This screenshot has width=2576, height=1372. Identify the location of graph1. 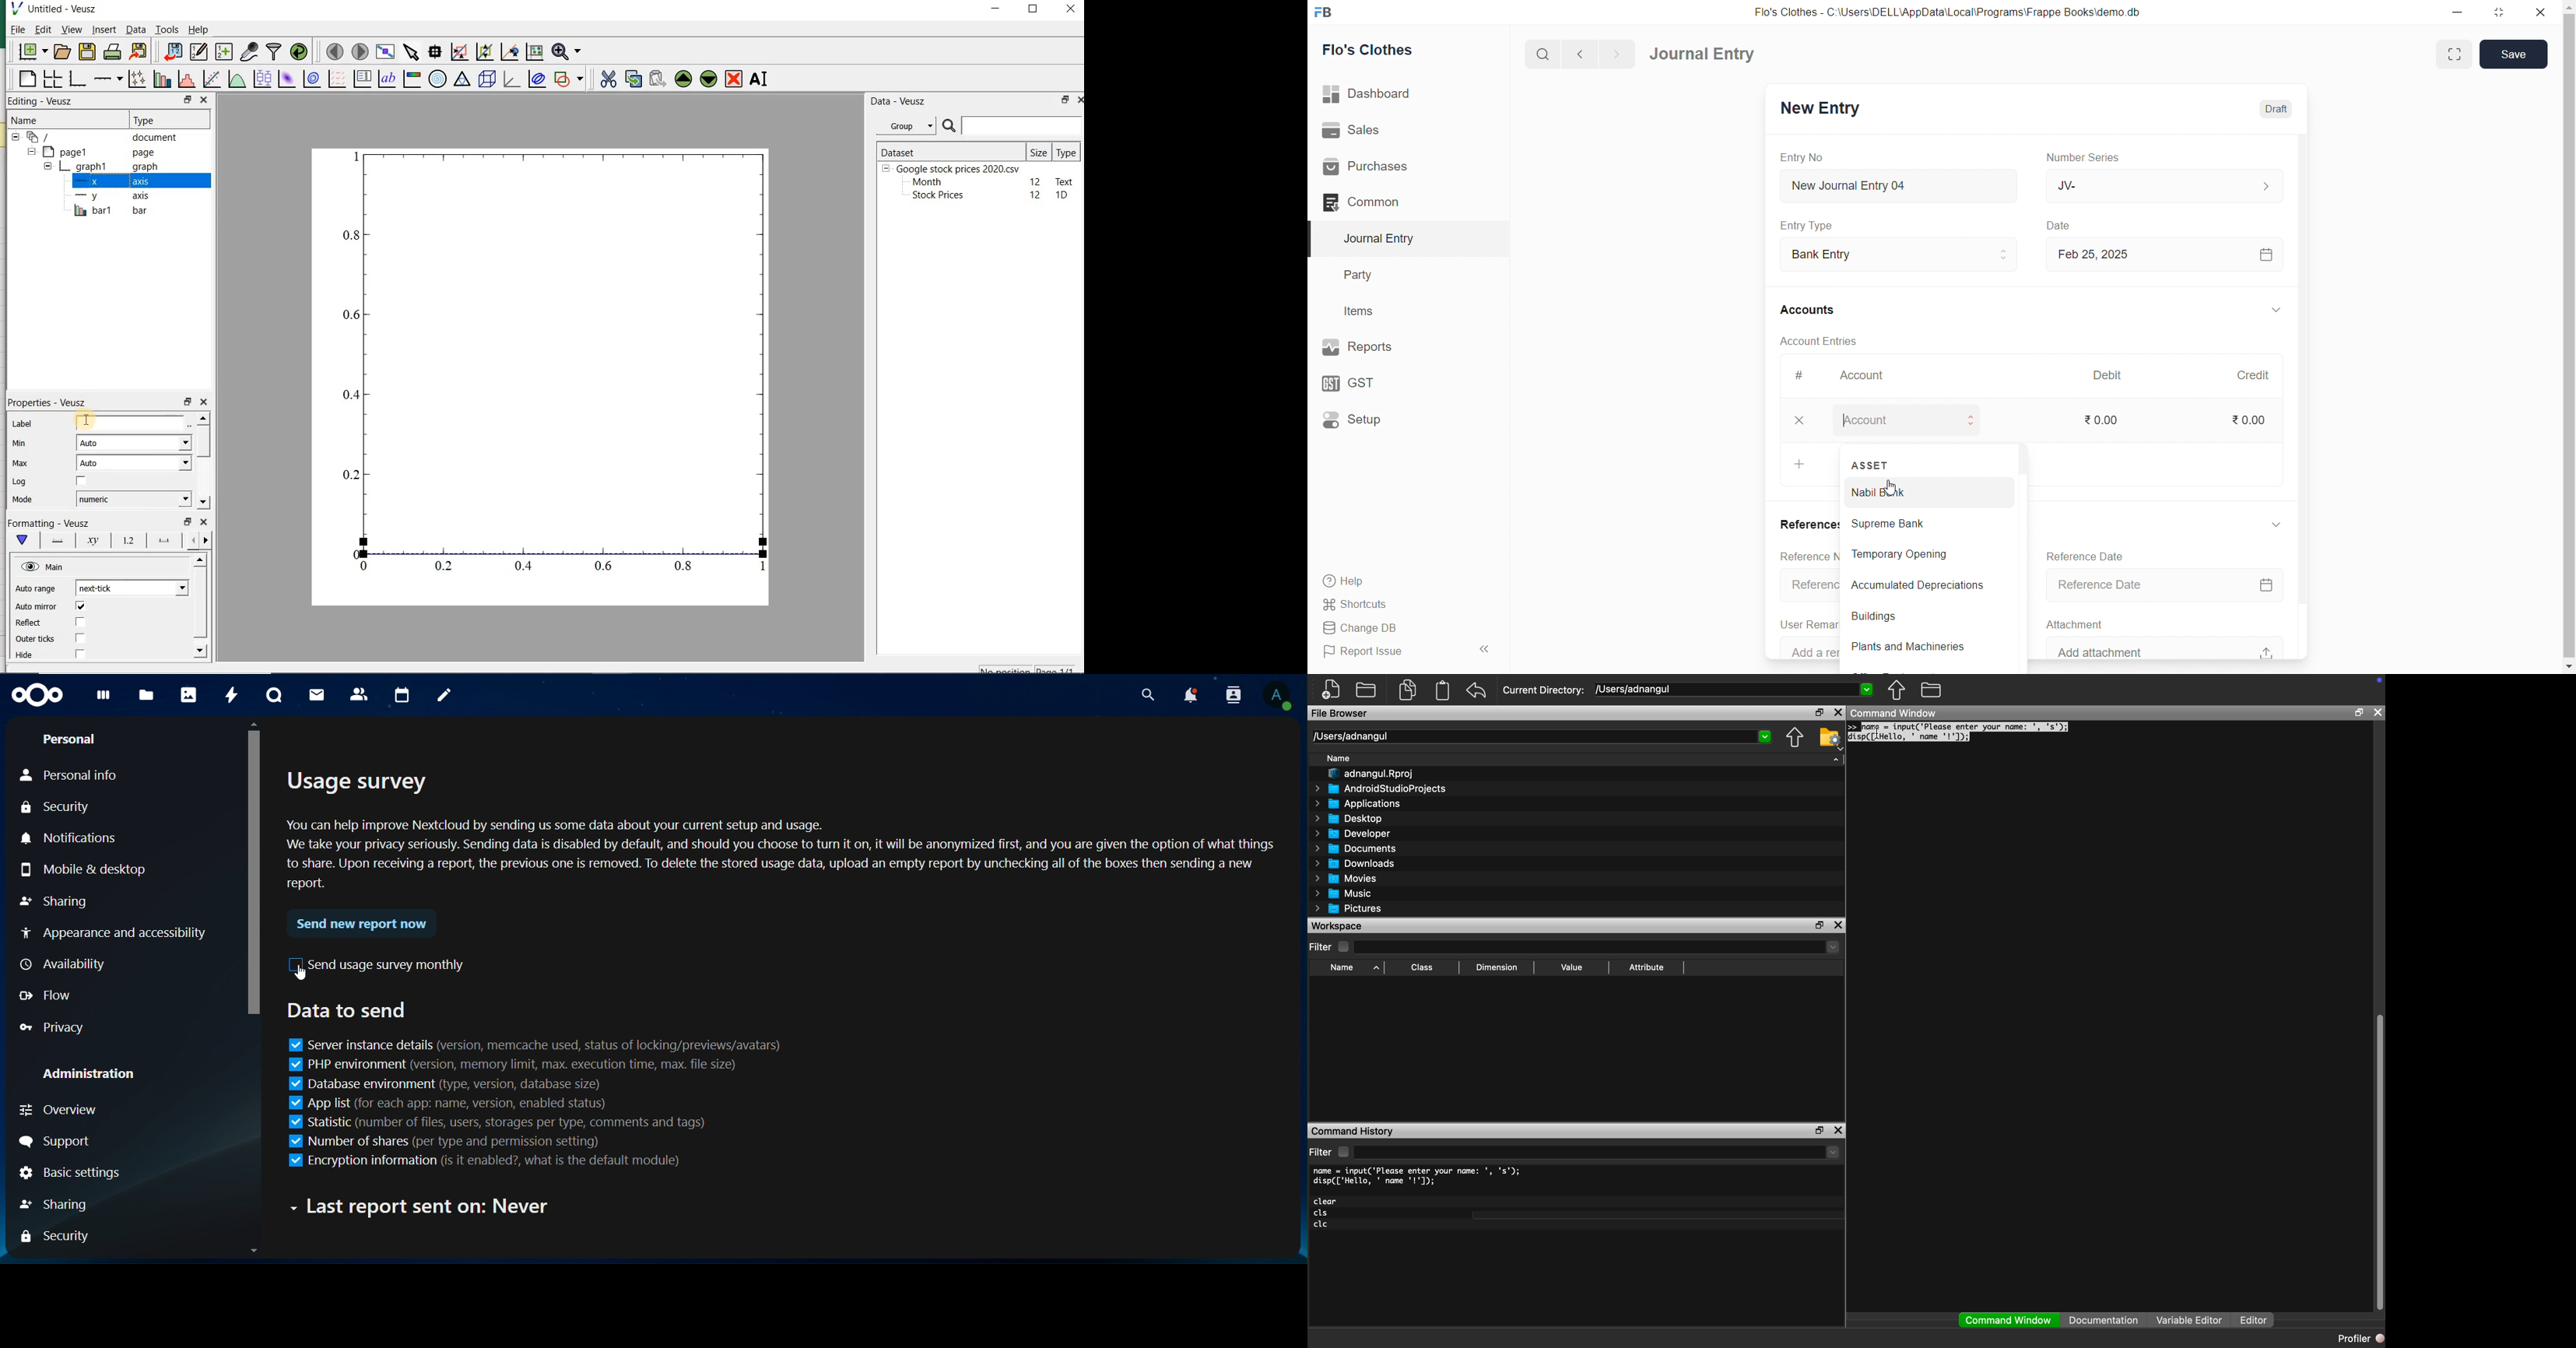
(99, 168).